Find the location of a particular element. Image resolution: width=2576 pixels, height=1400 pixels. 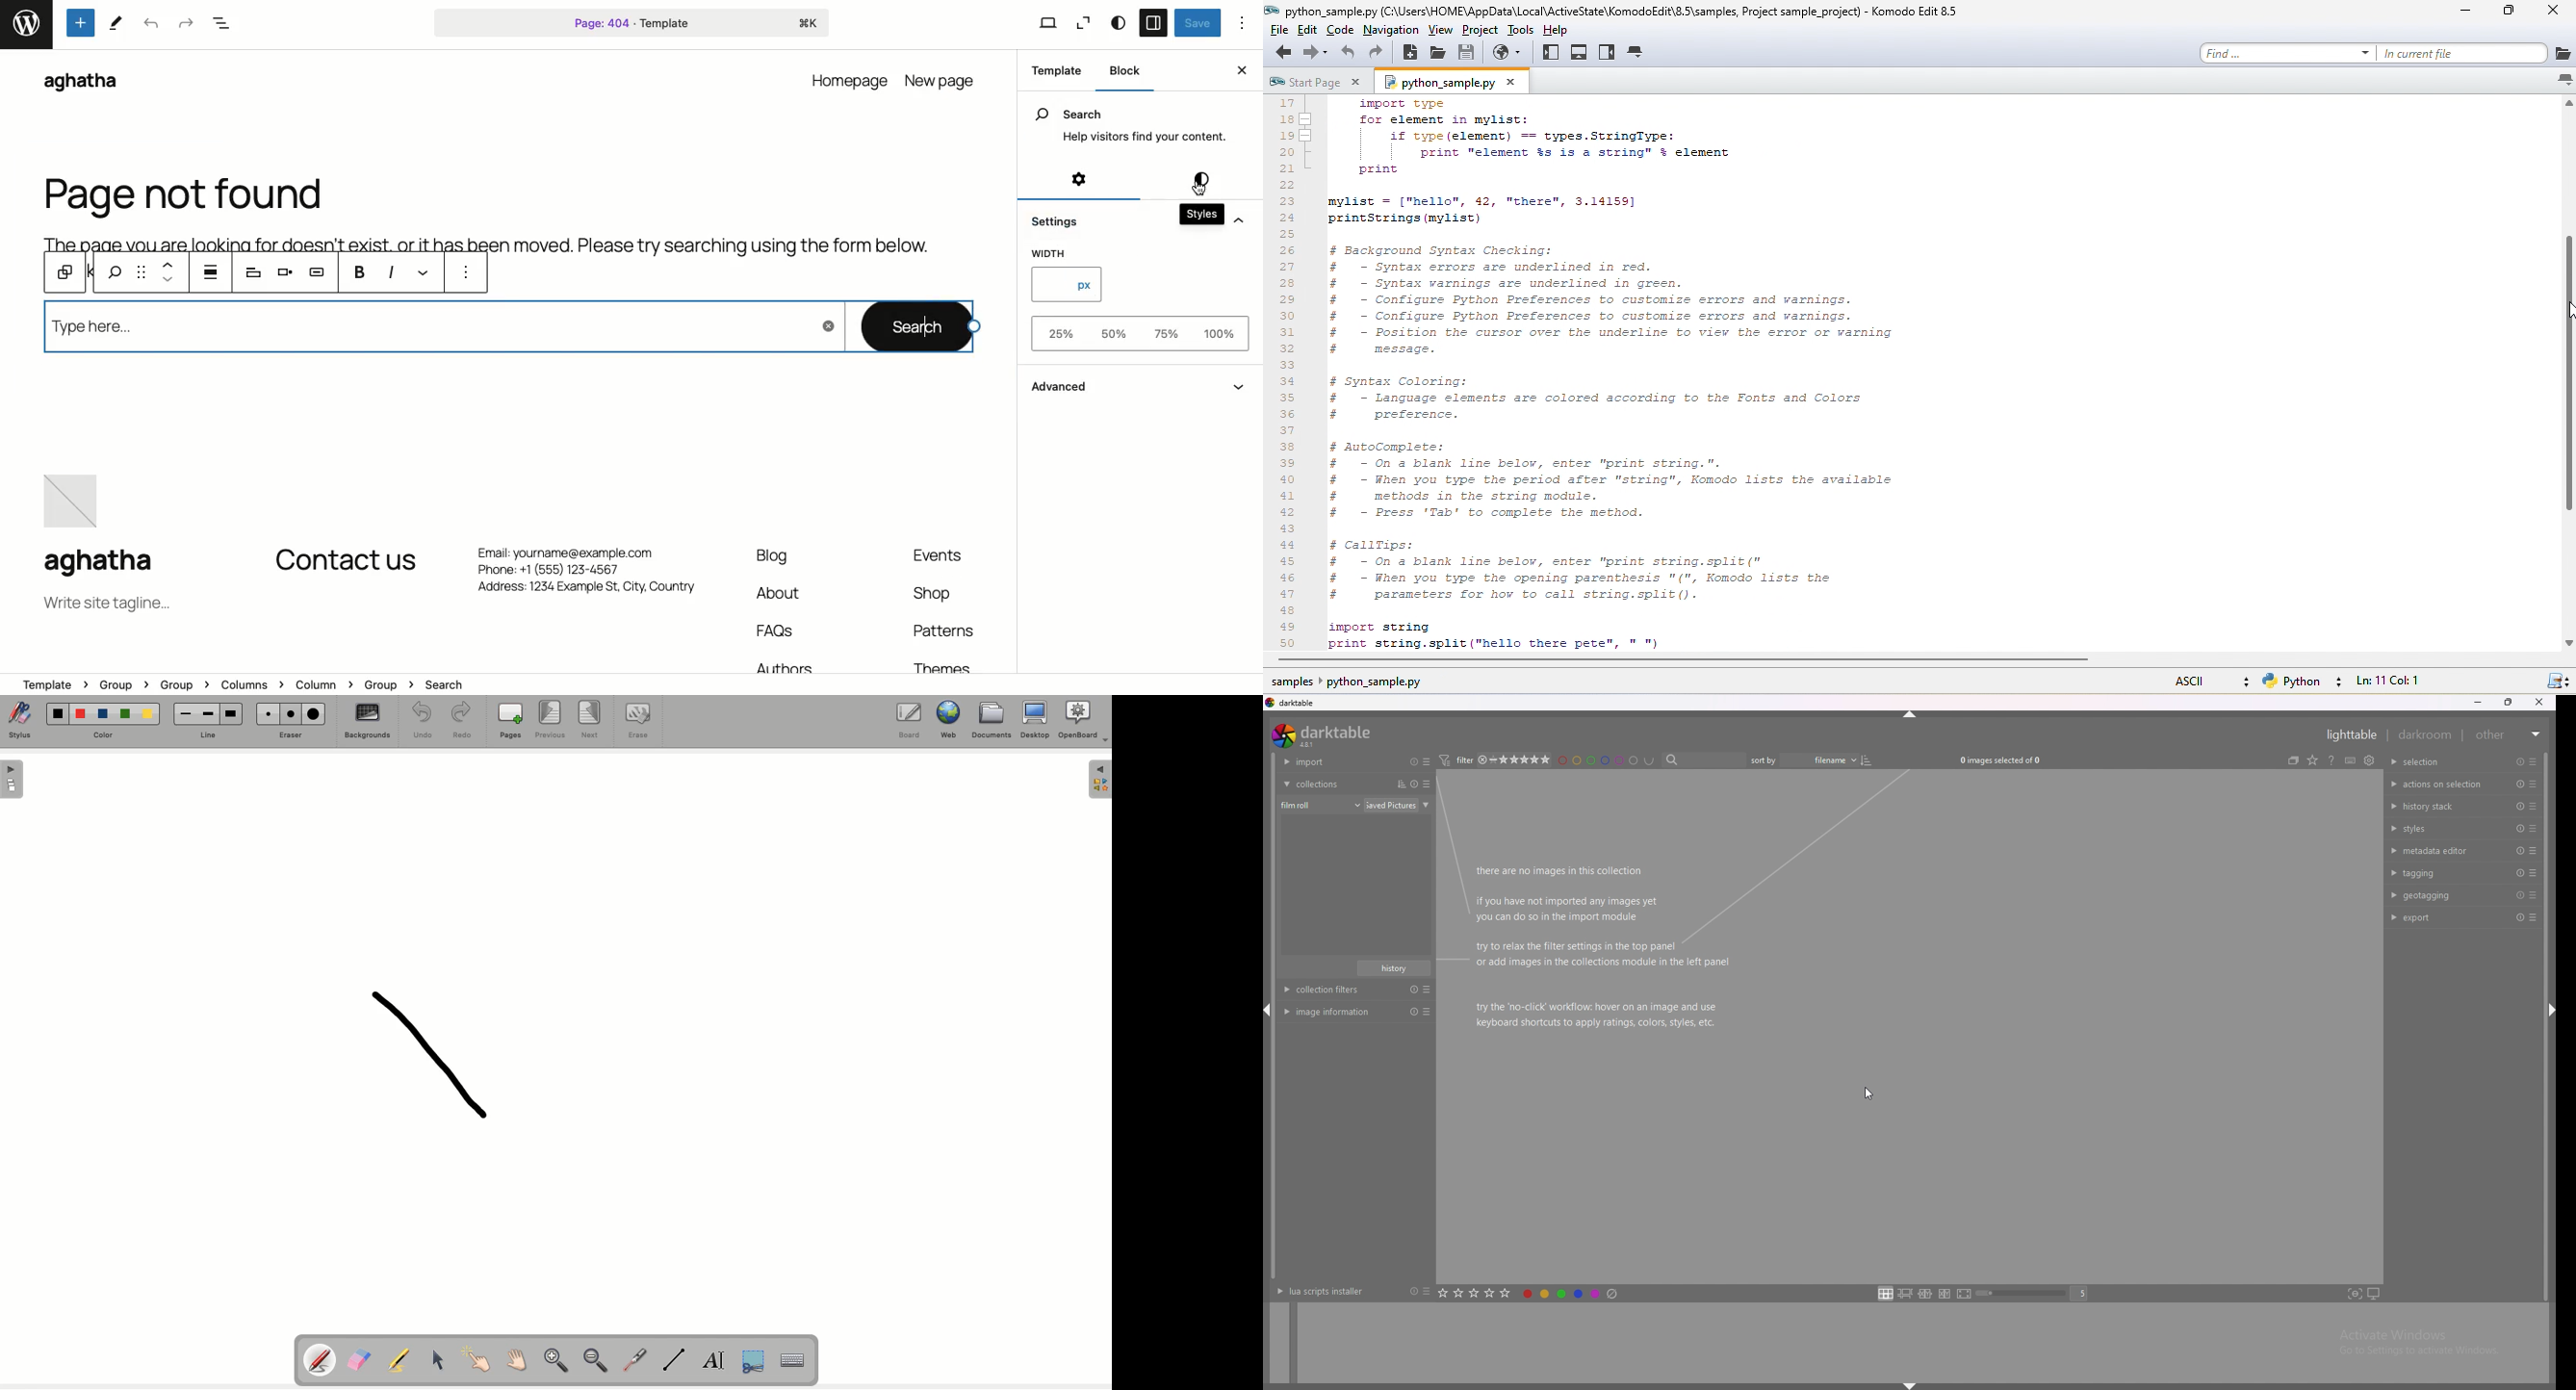

1 image selected is located at coordinates (2009, 760).